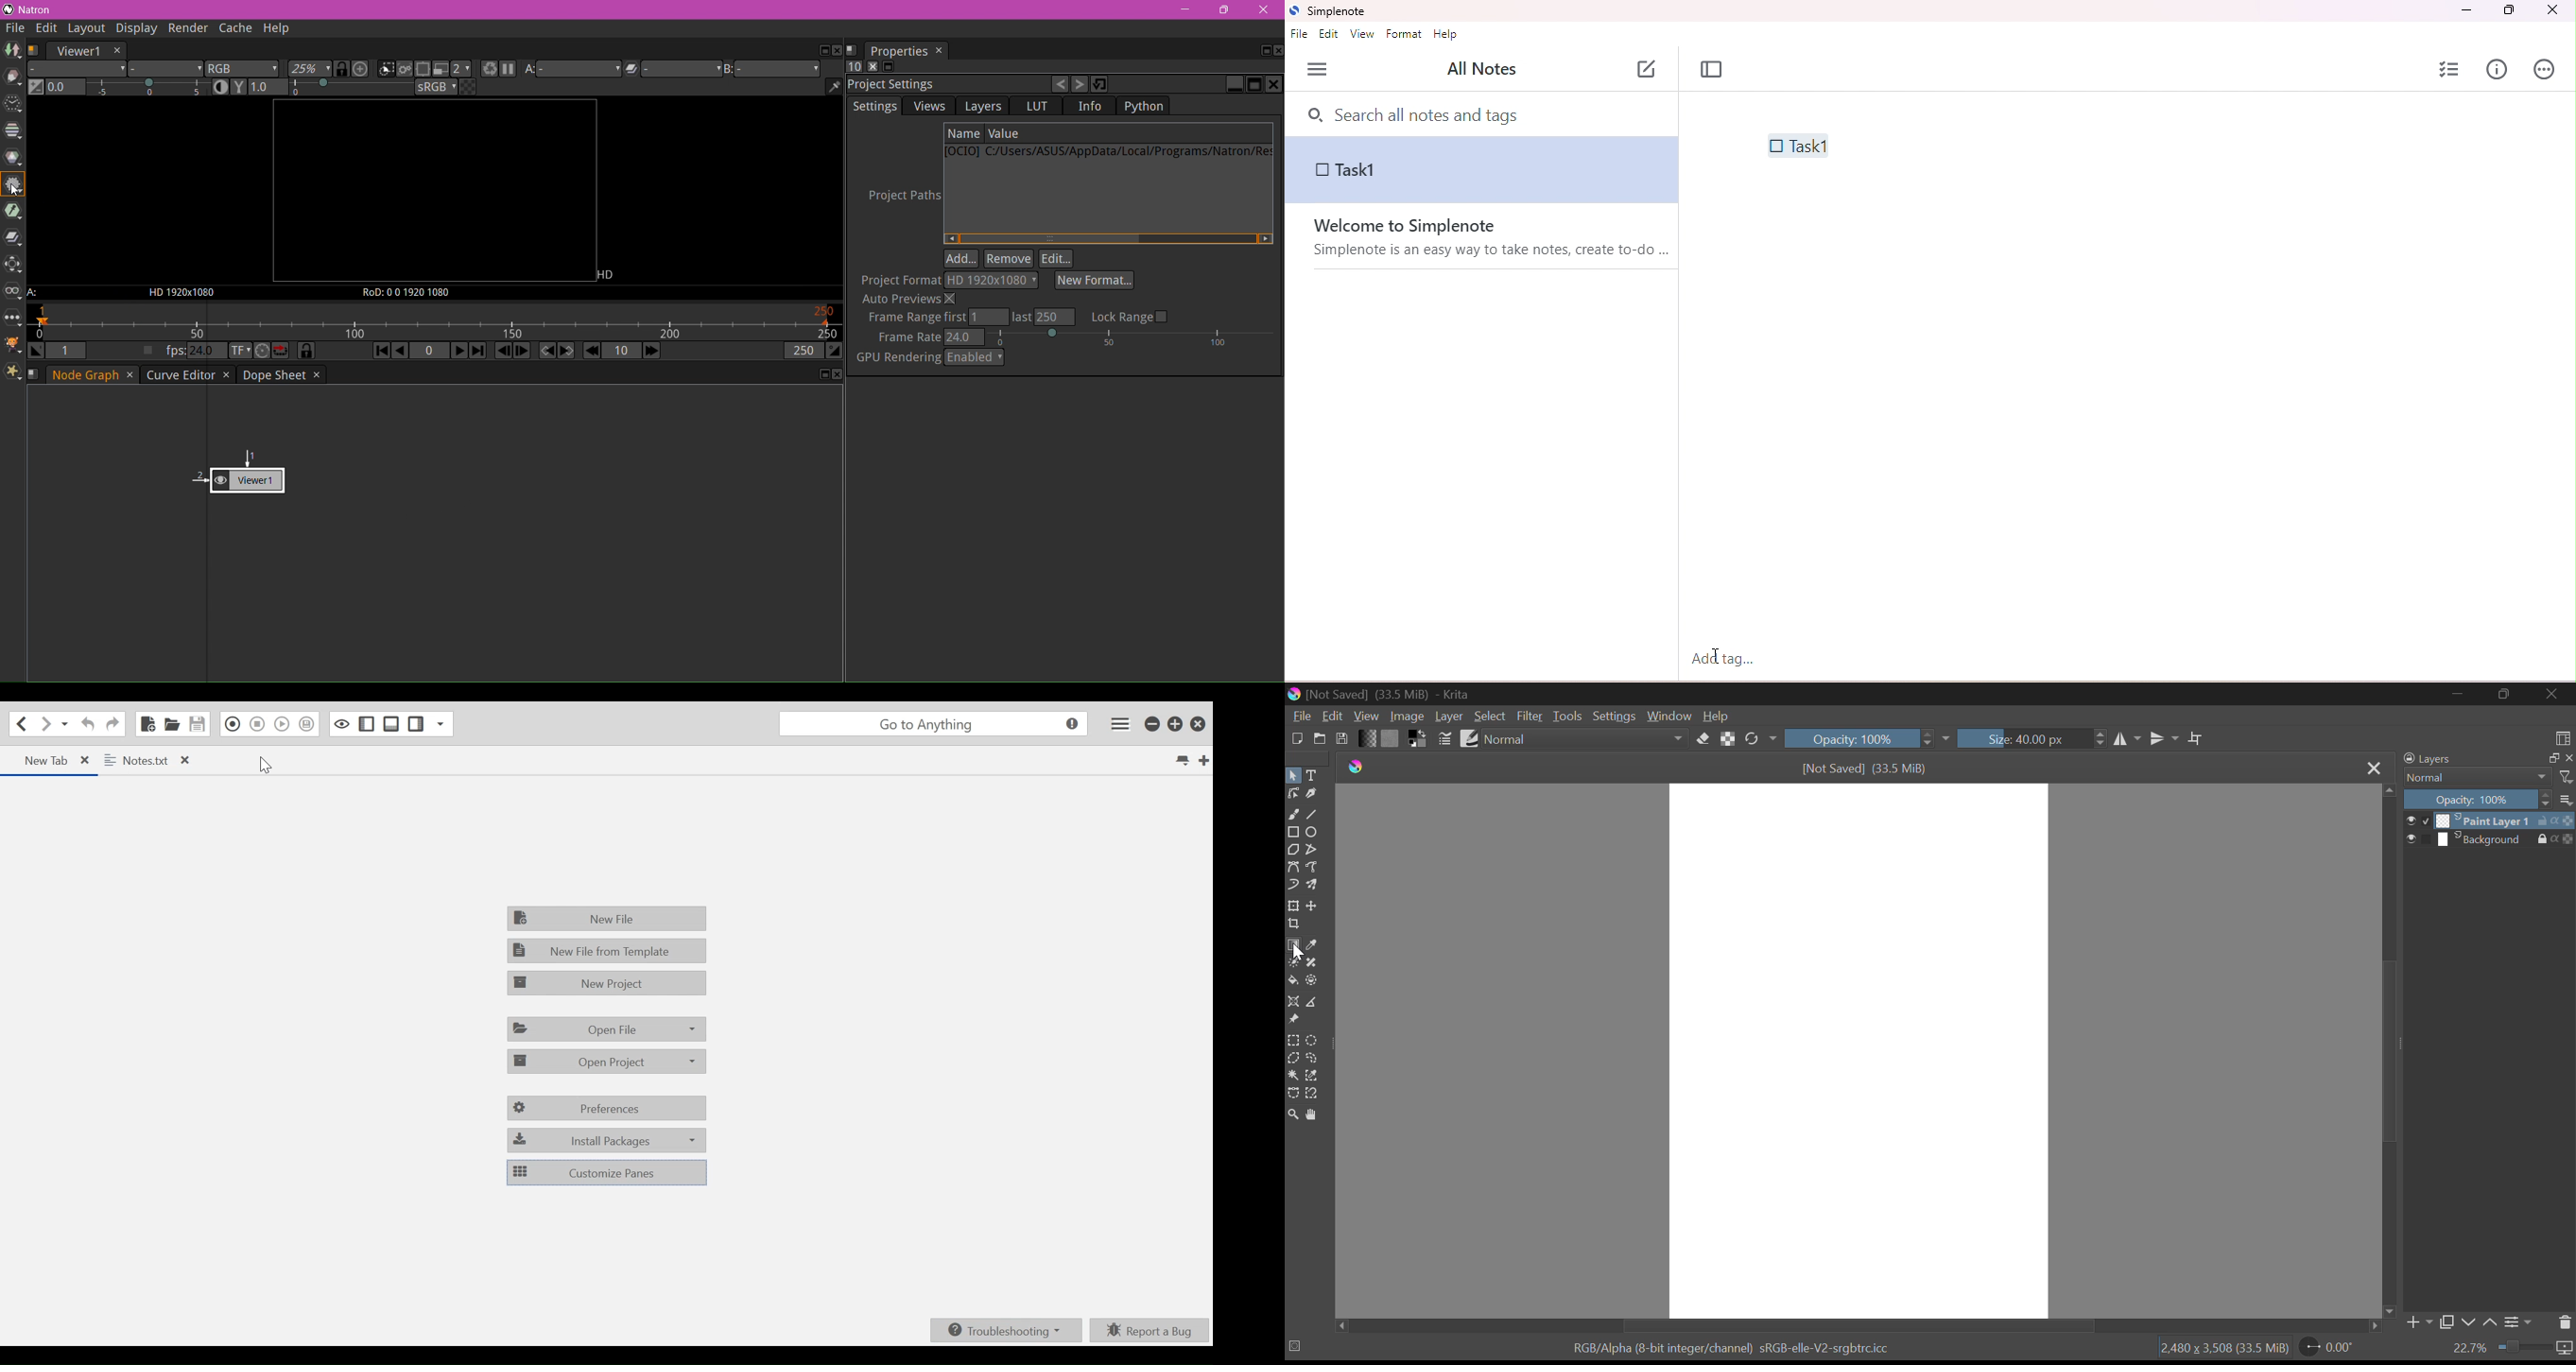 The height and width of the screenshot is (1372, 2576). Describe the element at coordinates (1294, 1041) in the screenshot. I see `Rectangular Selection` at that location.